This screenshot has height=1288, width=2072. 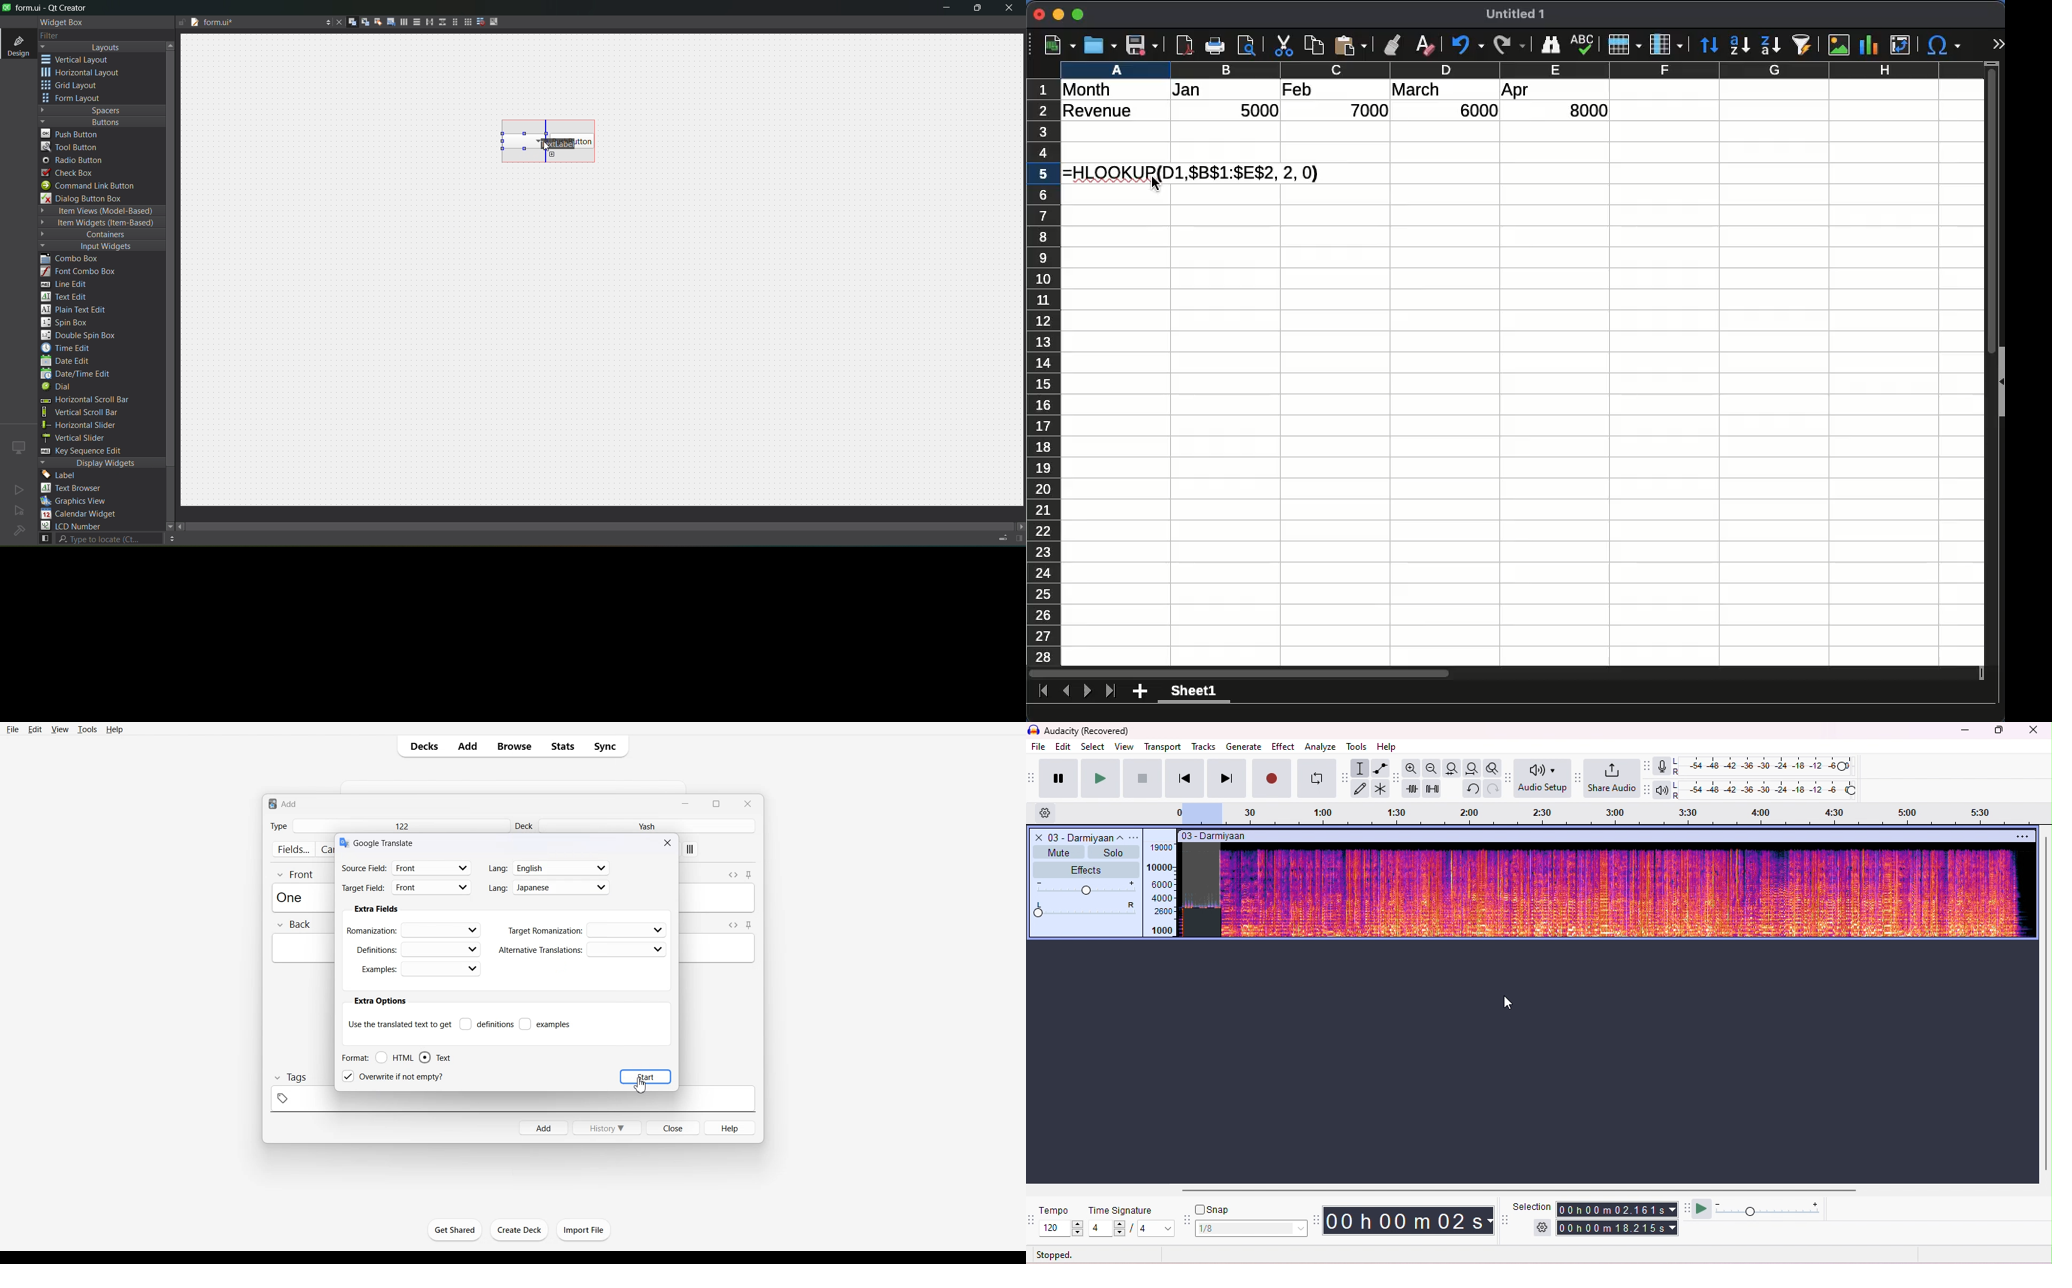 What do you see at coordinates (1533, 1206) in the screenshot?
I see `selection` at bounding box center [1533, 1206].